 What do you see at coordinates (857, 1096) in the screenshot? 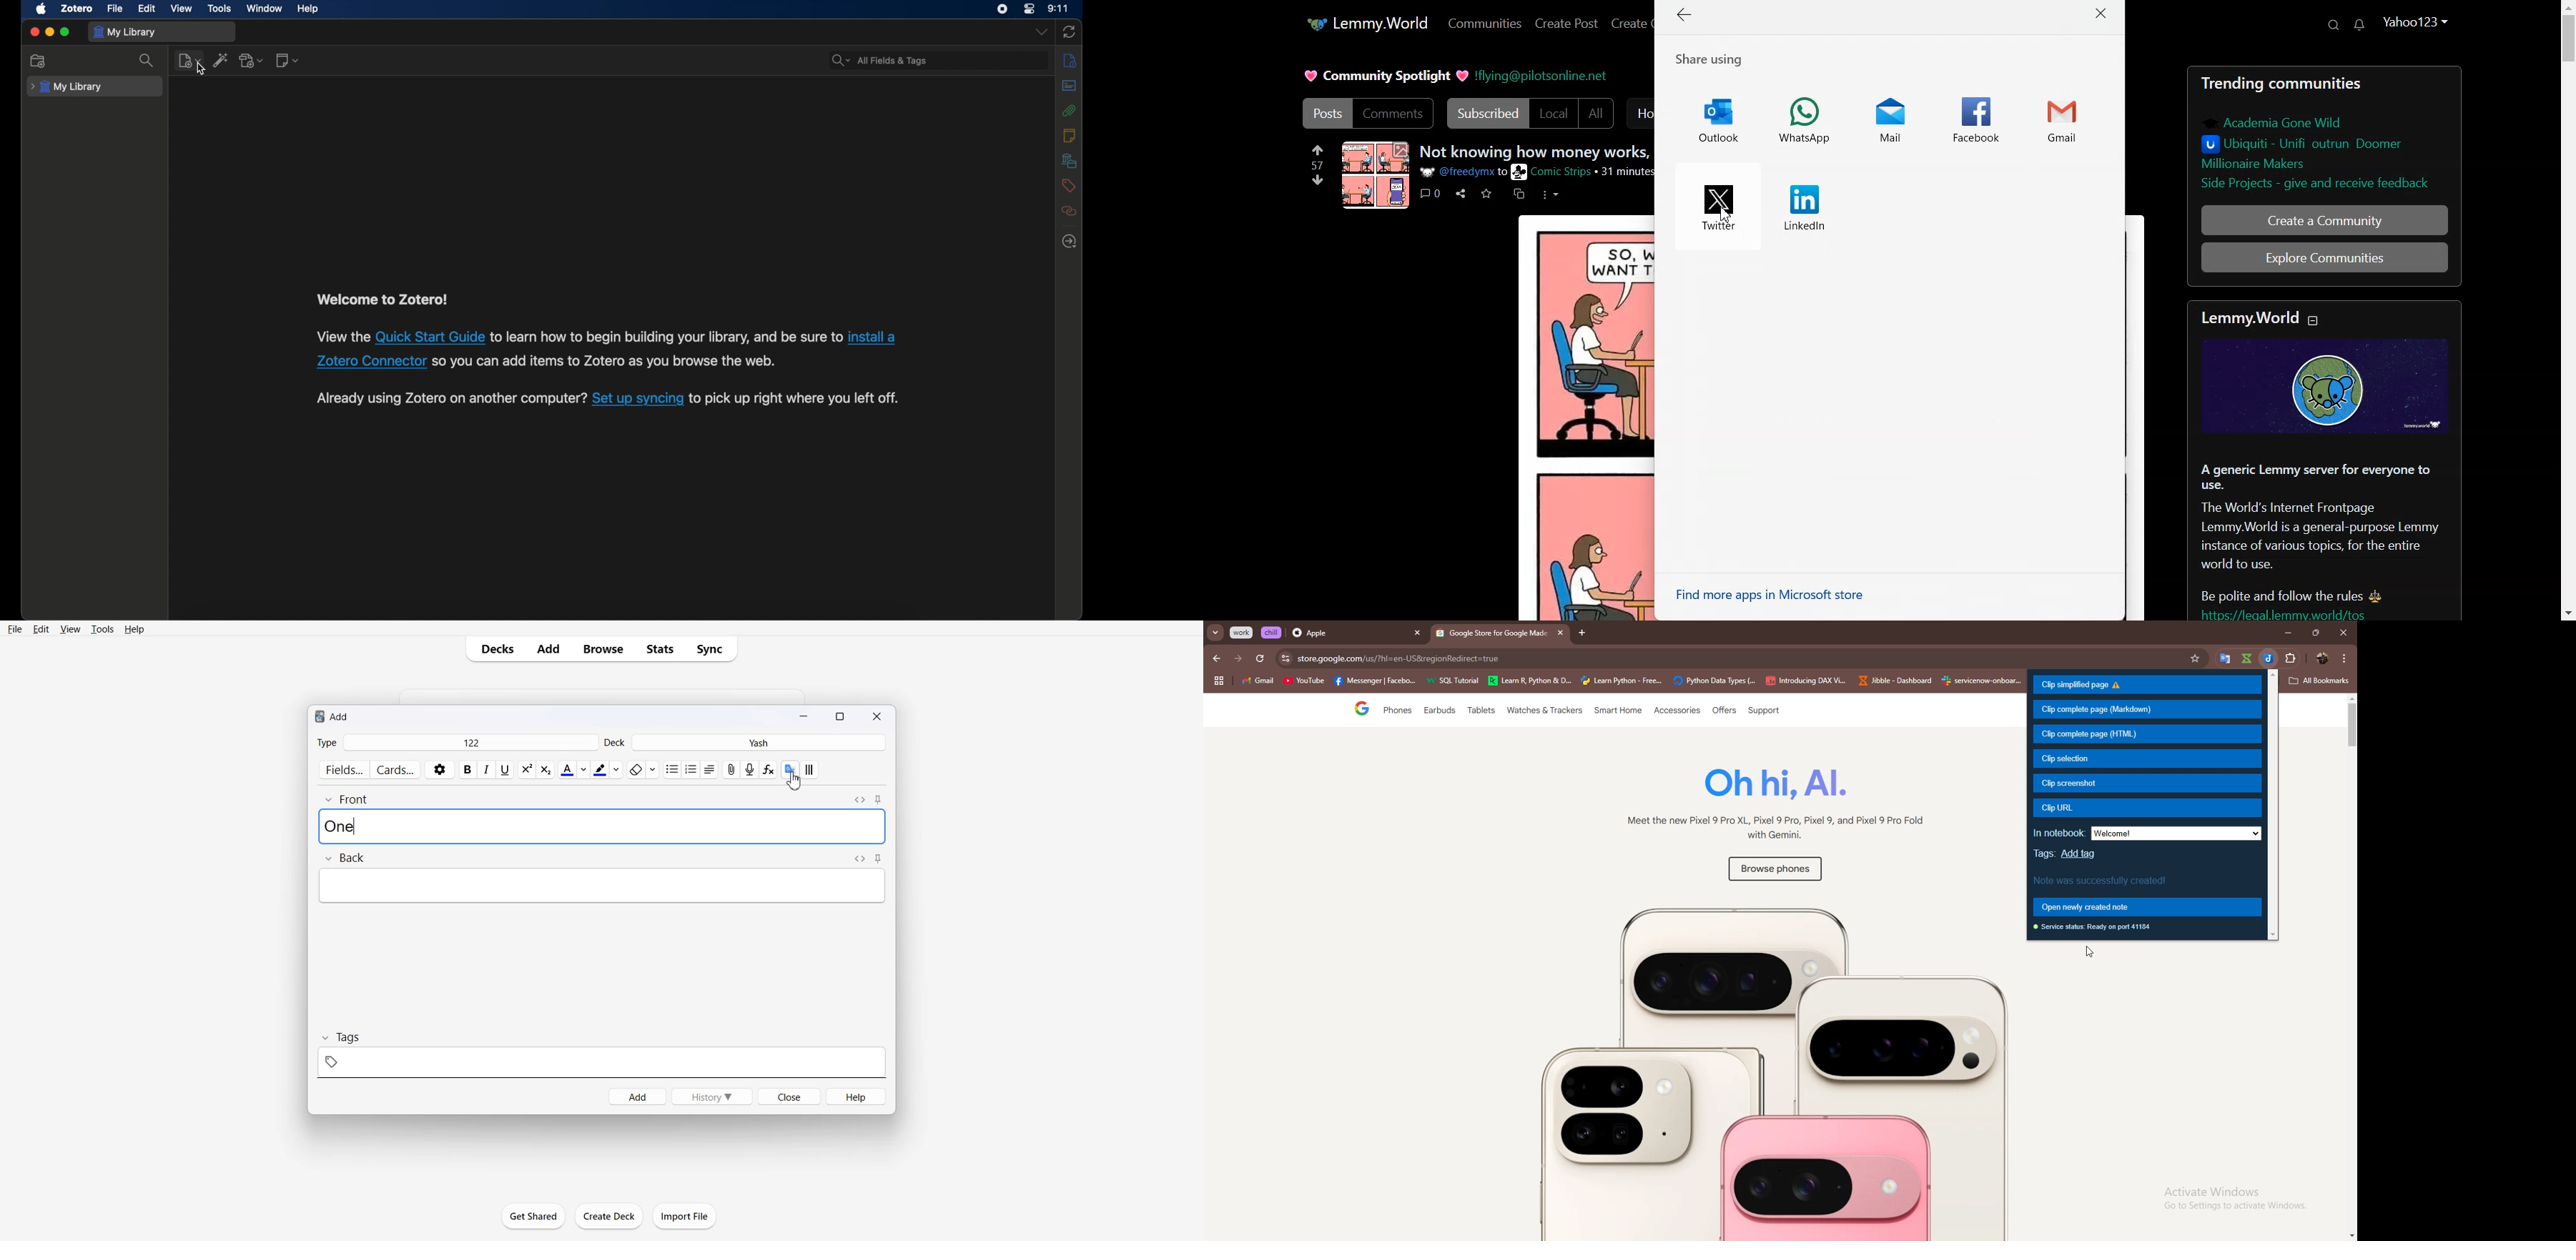
I see `Help` at bounding box center [857, 1096].